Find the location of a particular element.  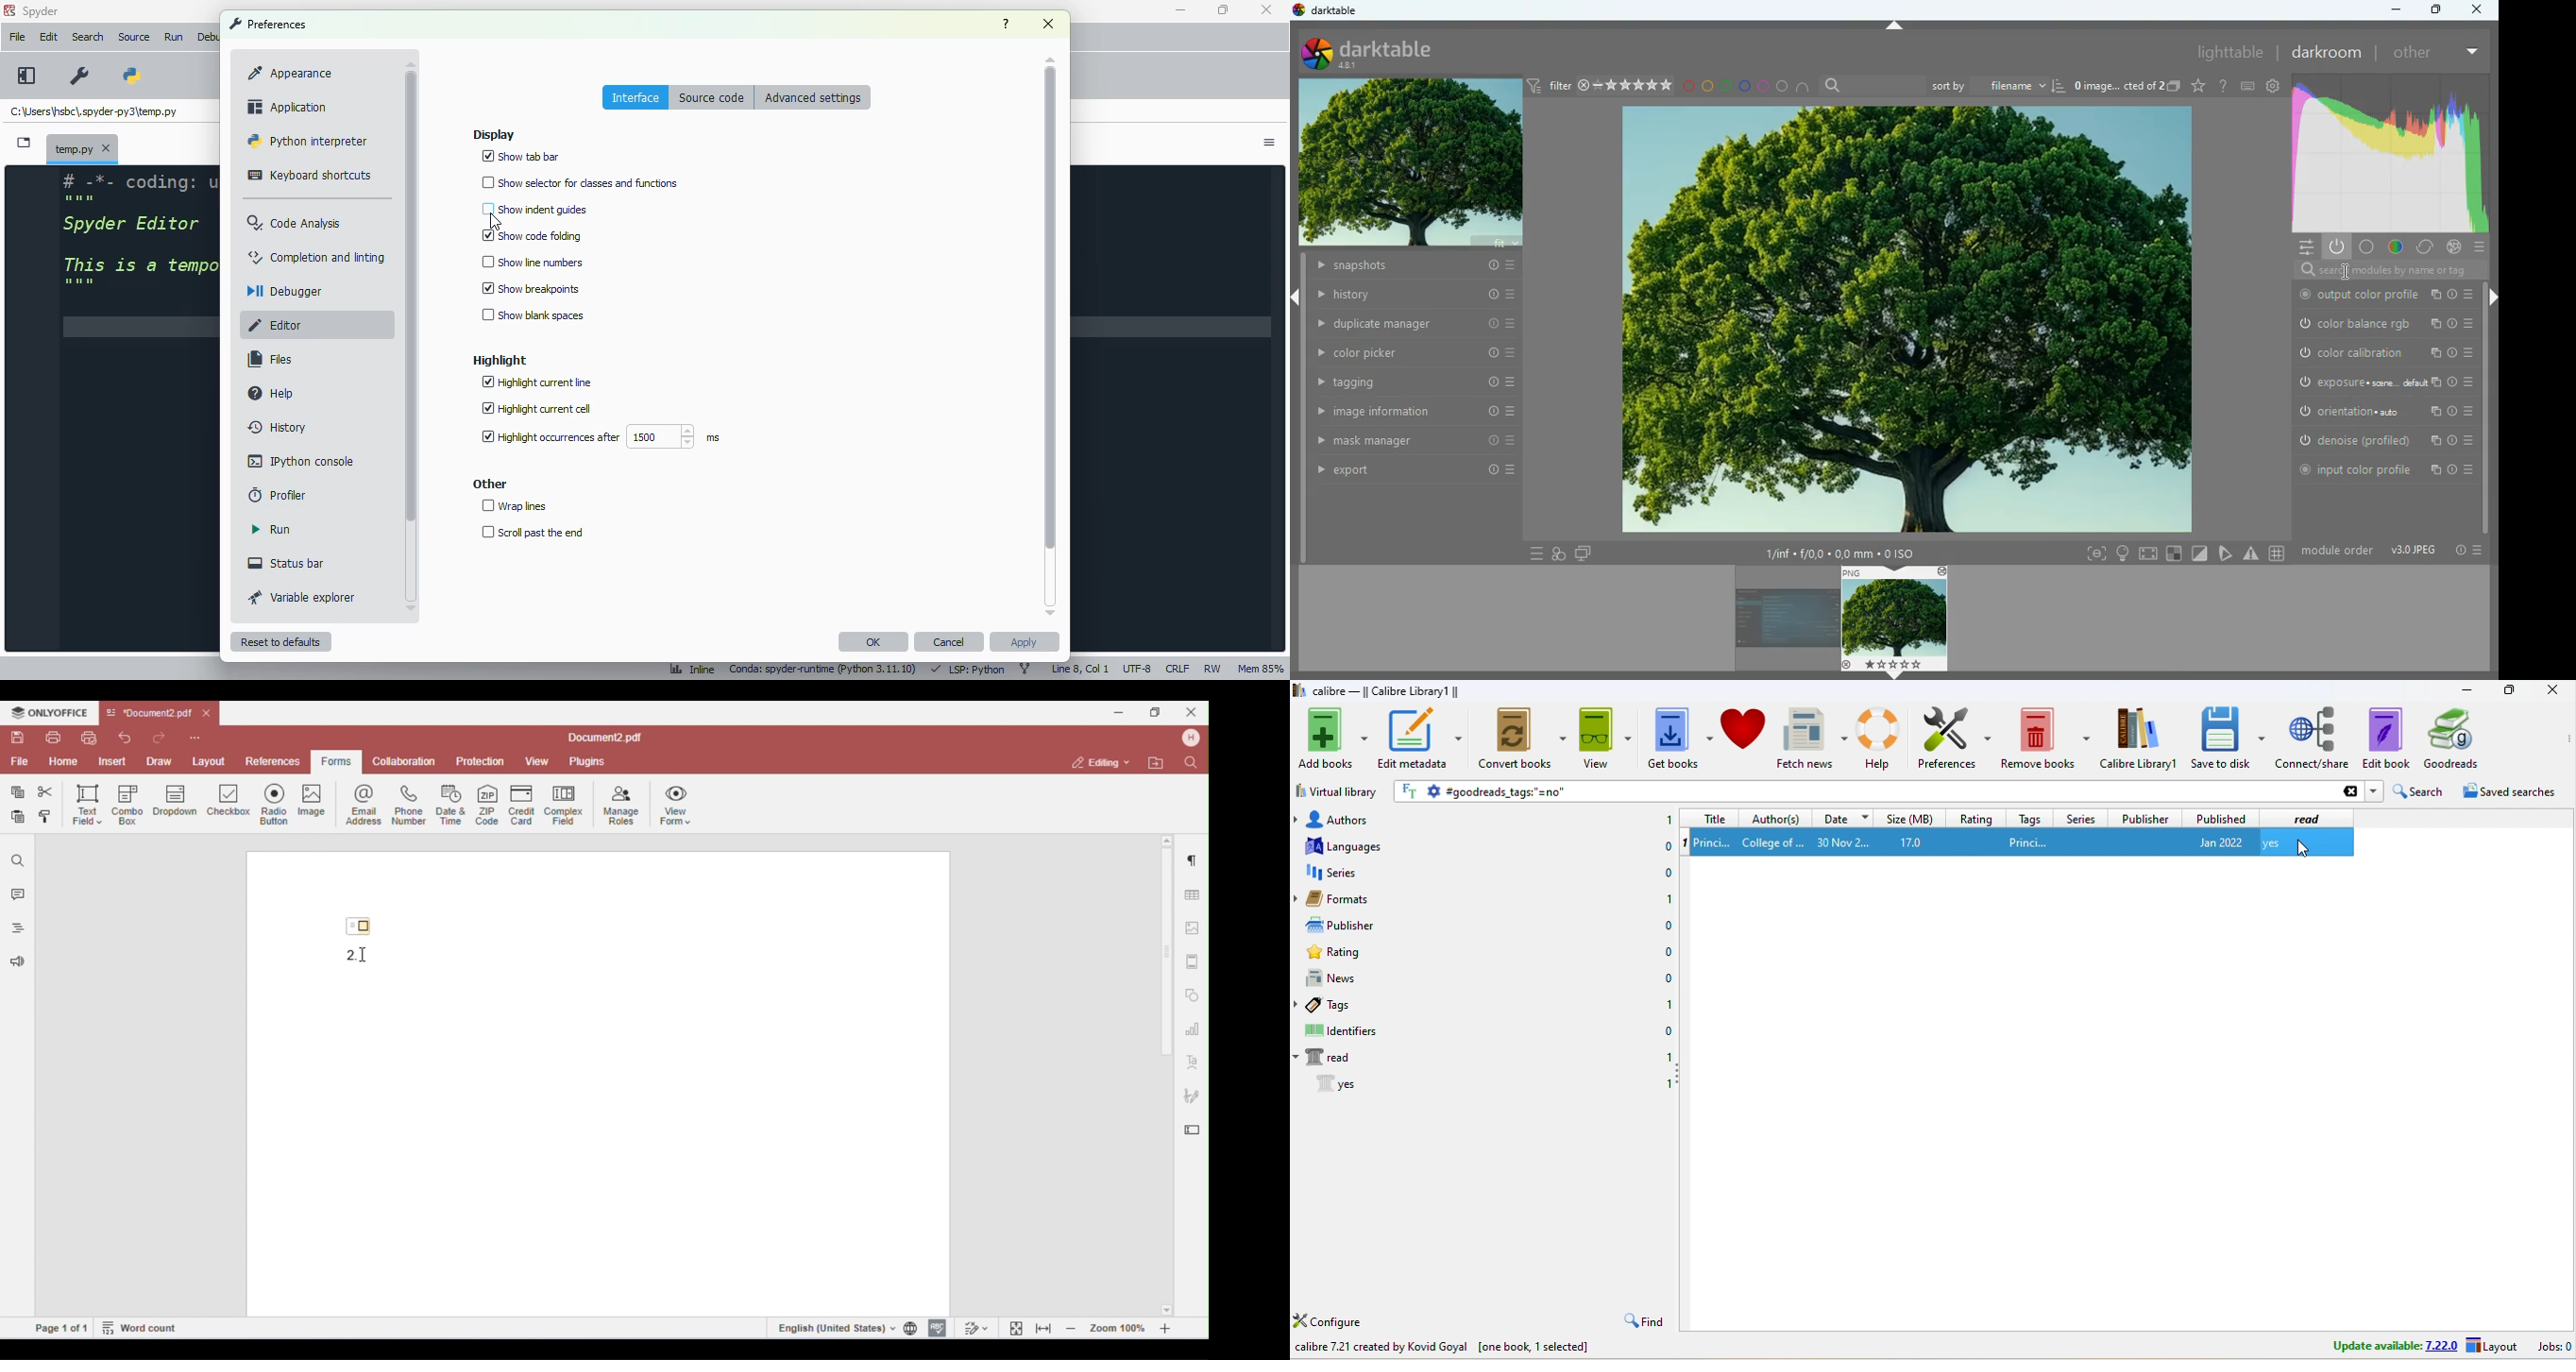

LSP: Python is located at coordinates (967, 670).